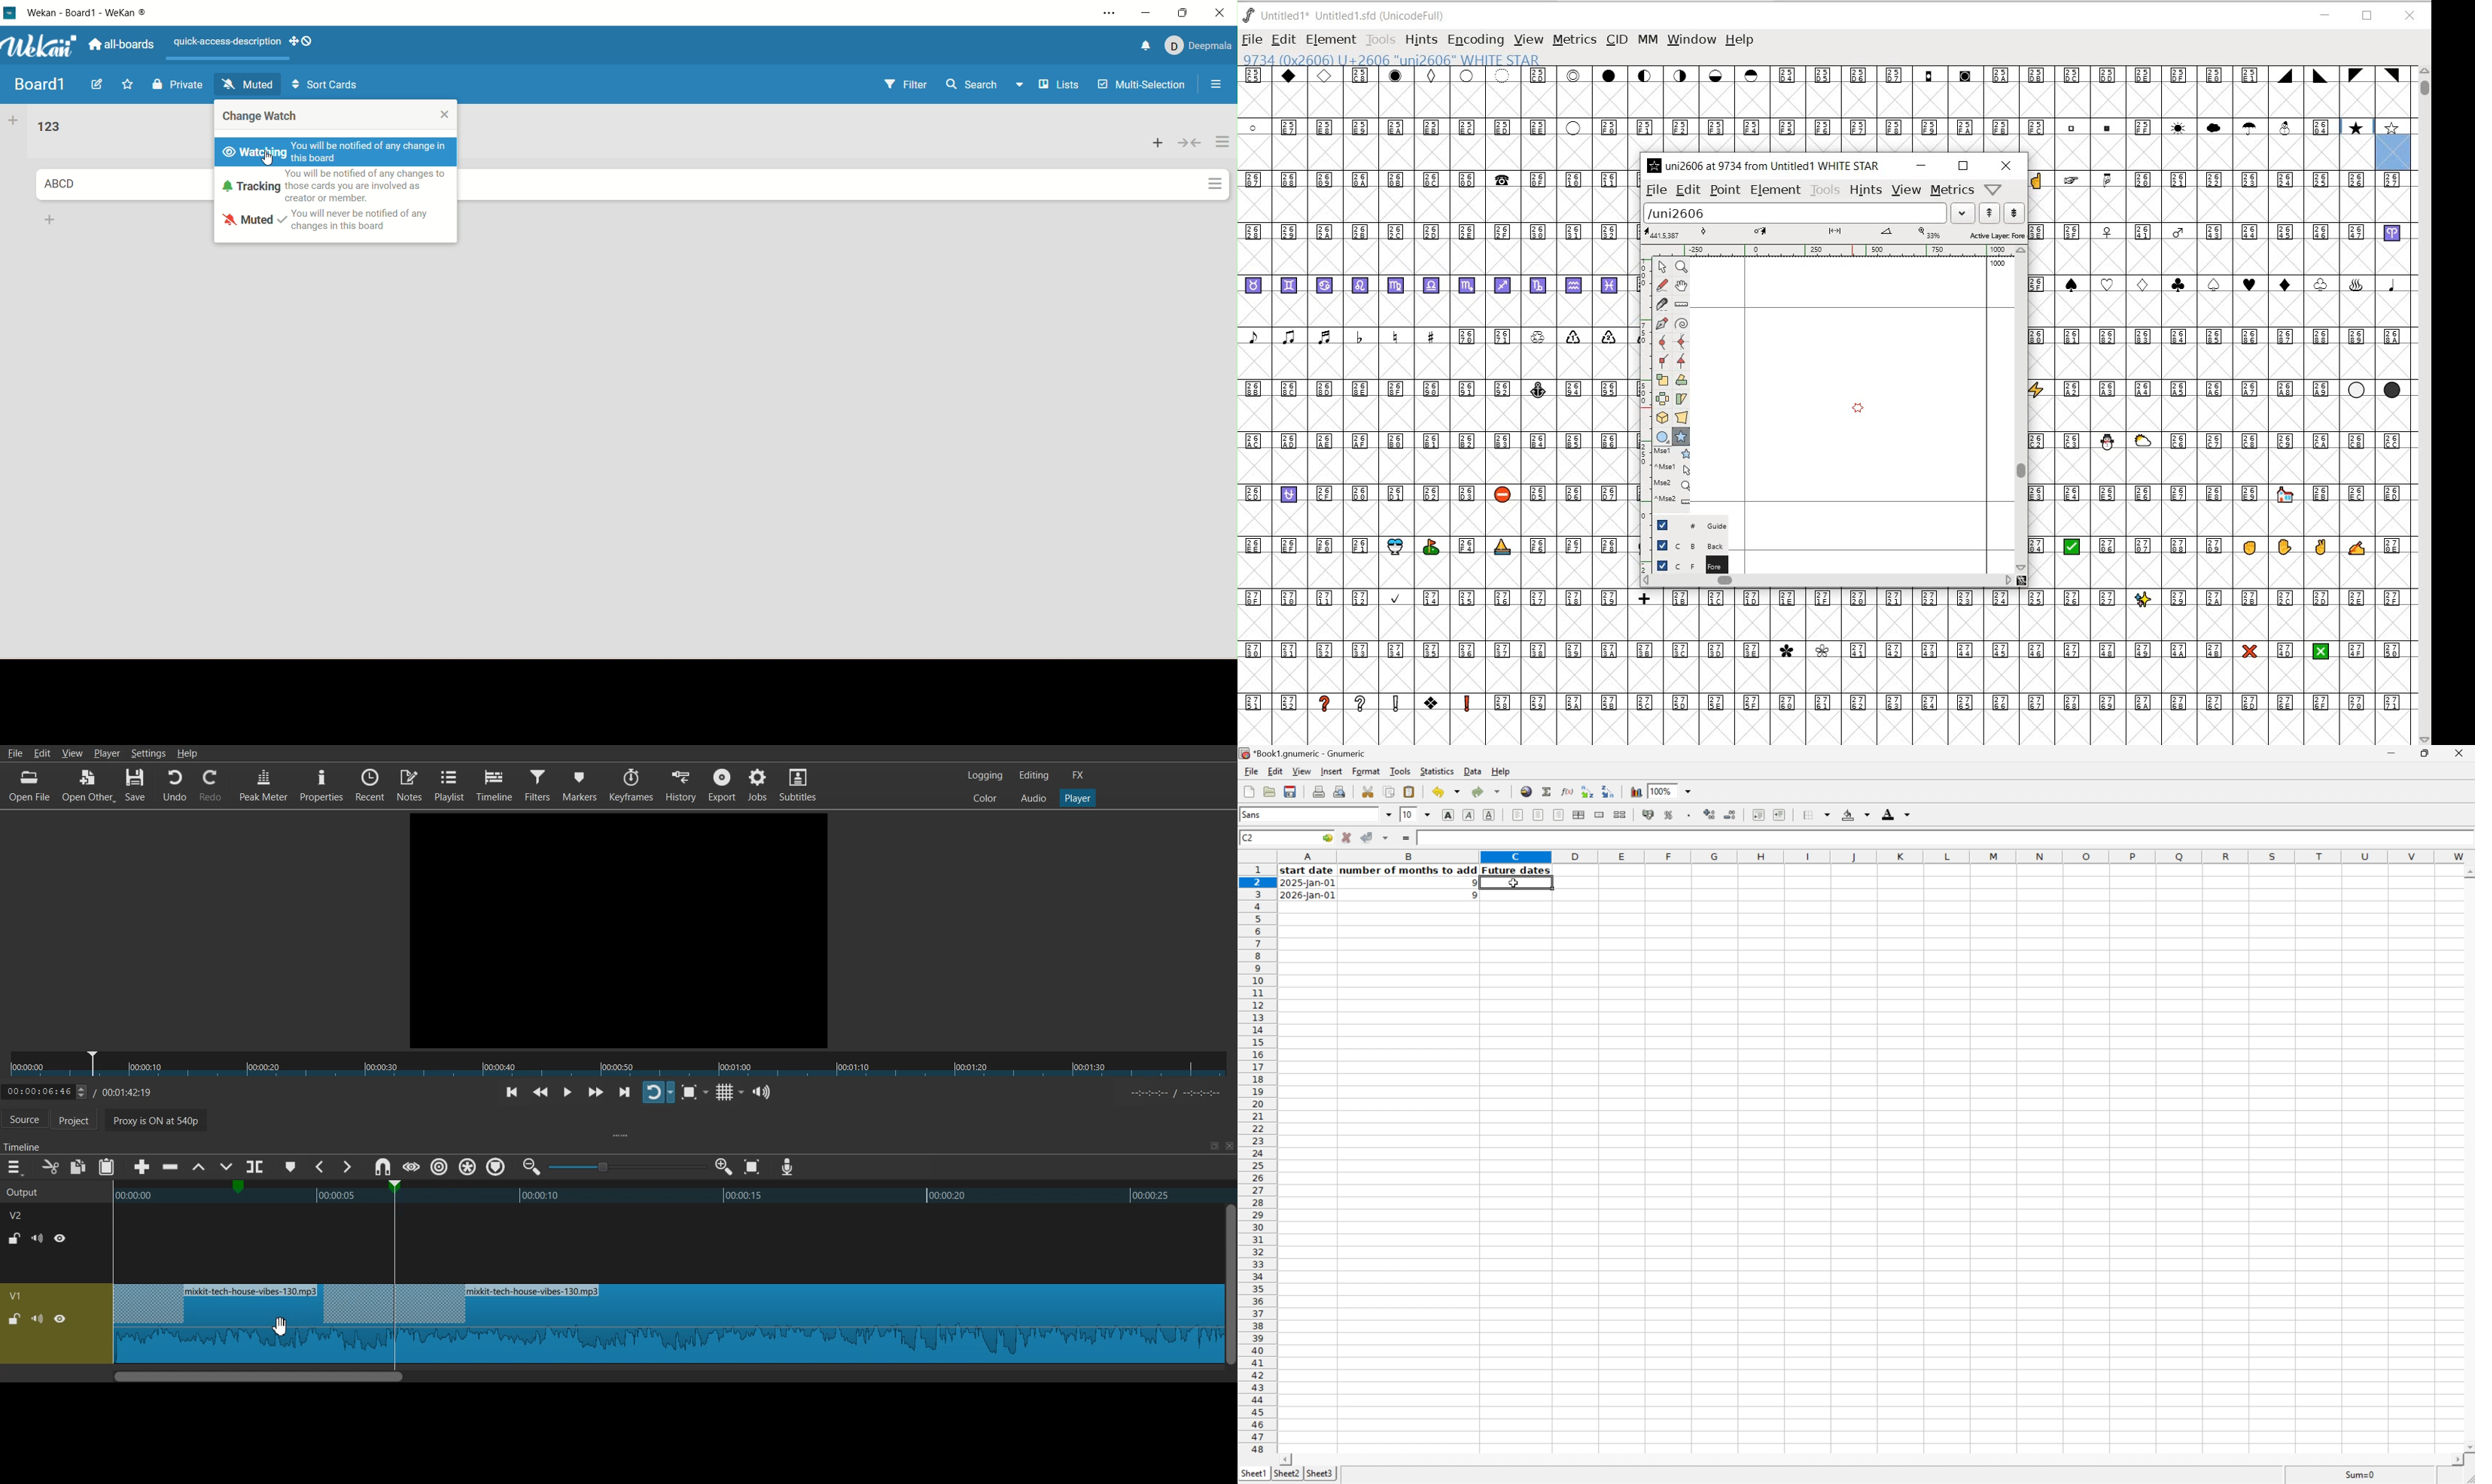 The height and width of the screenshot is (1484, 2492). What do you see at coordinates (444, 114) in the screenshot?
I see `close` at bounding box center [444, 114].